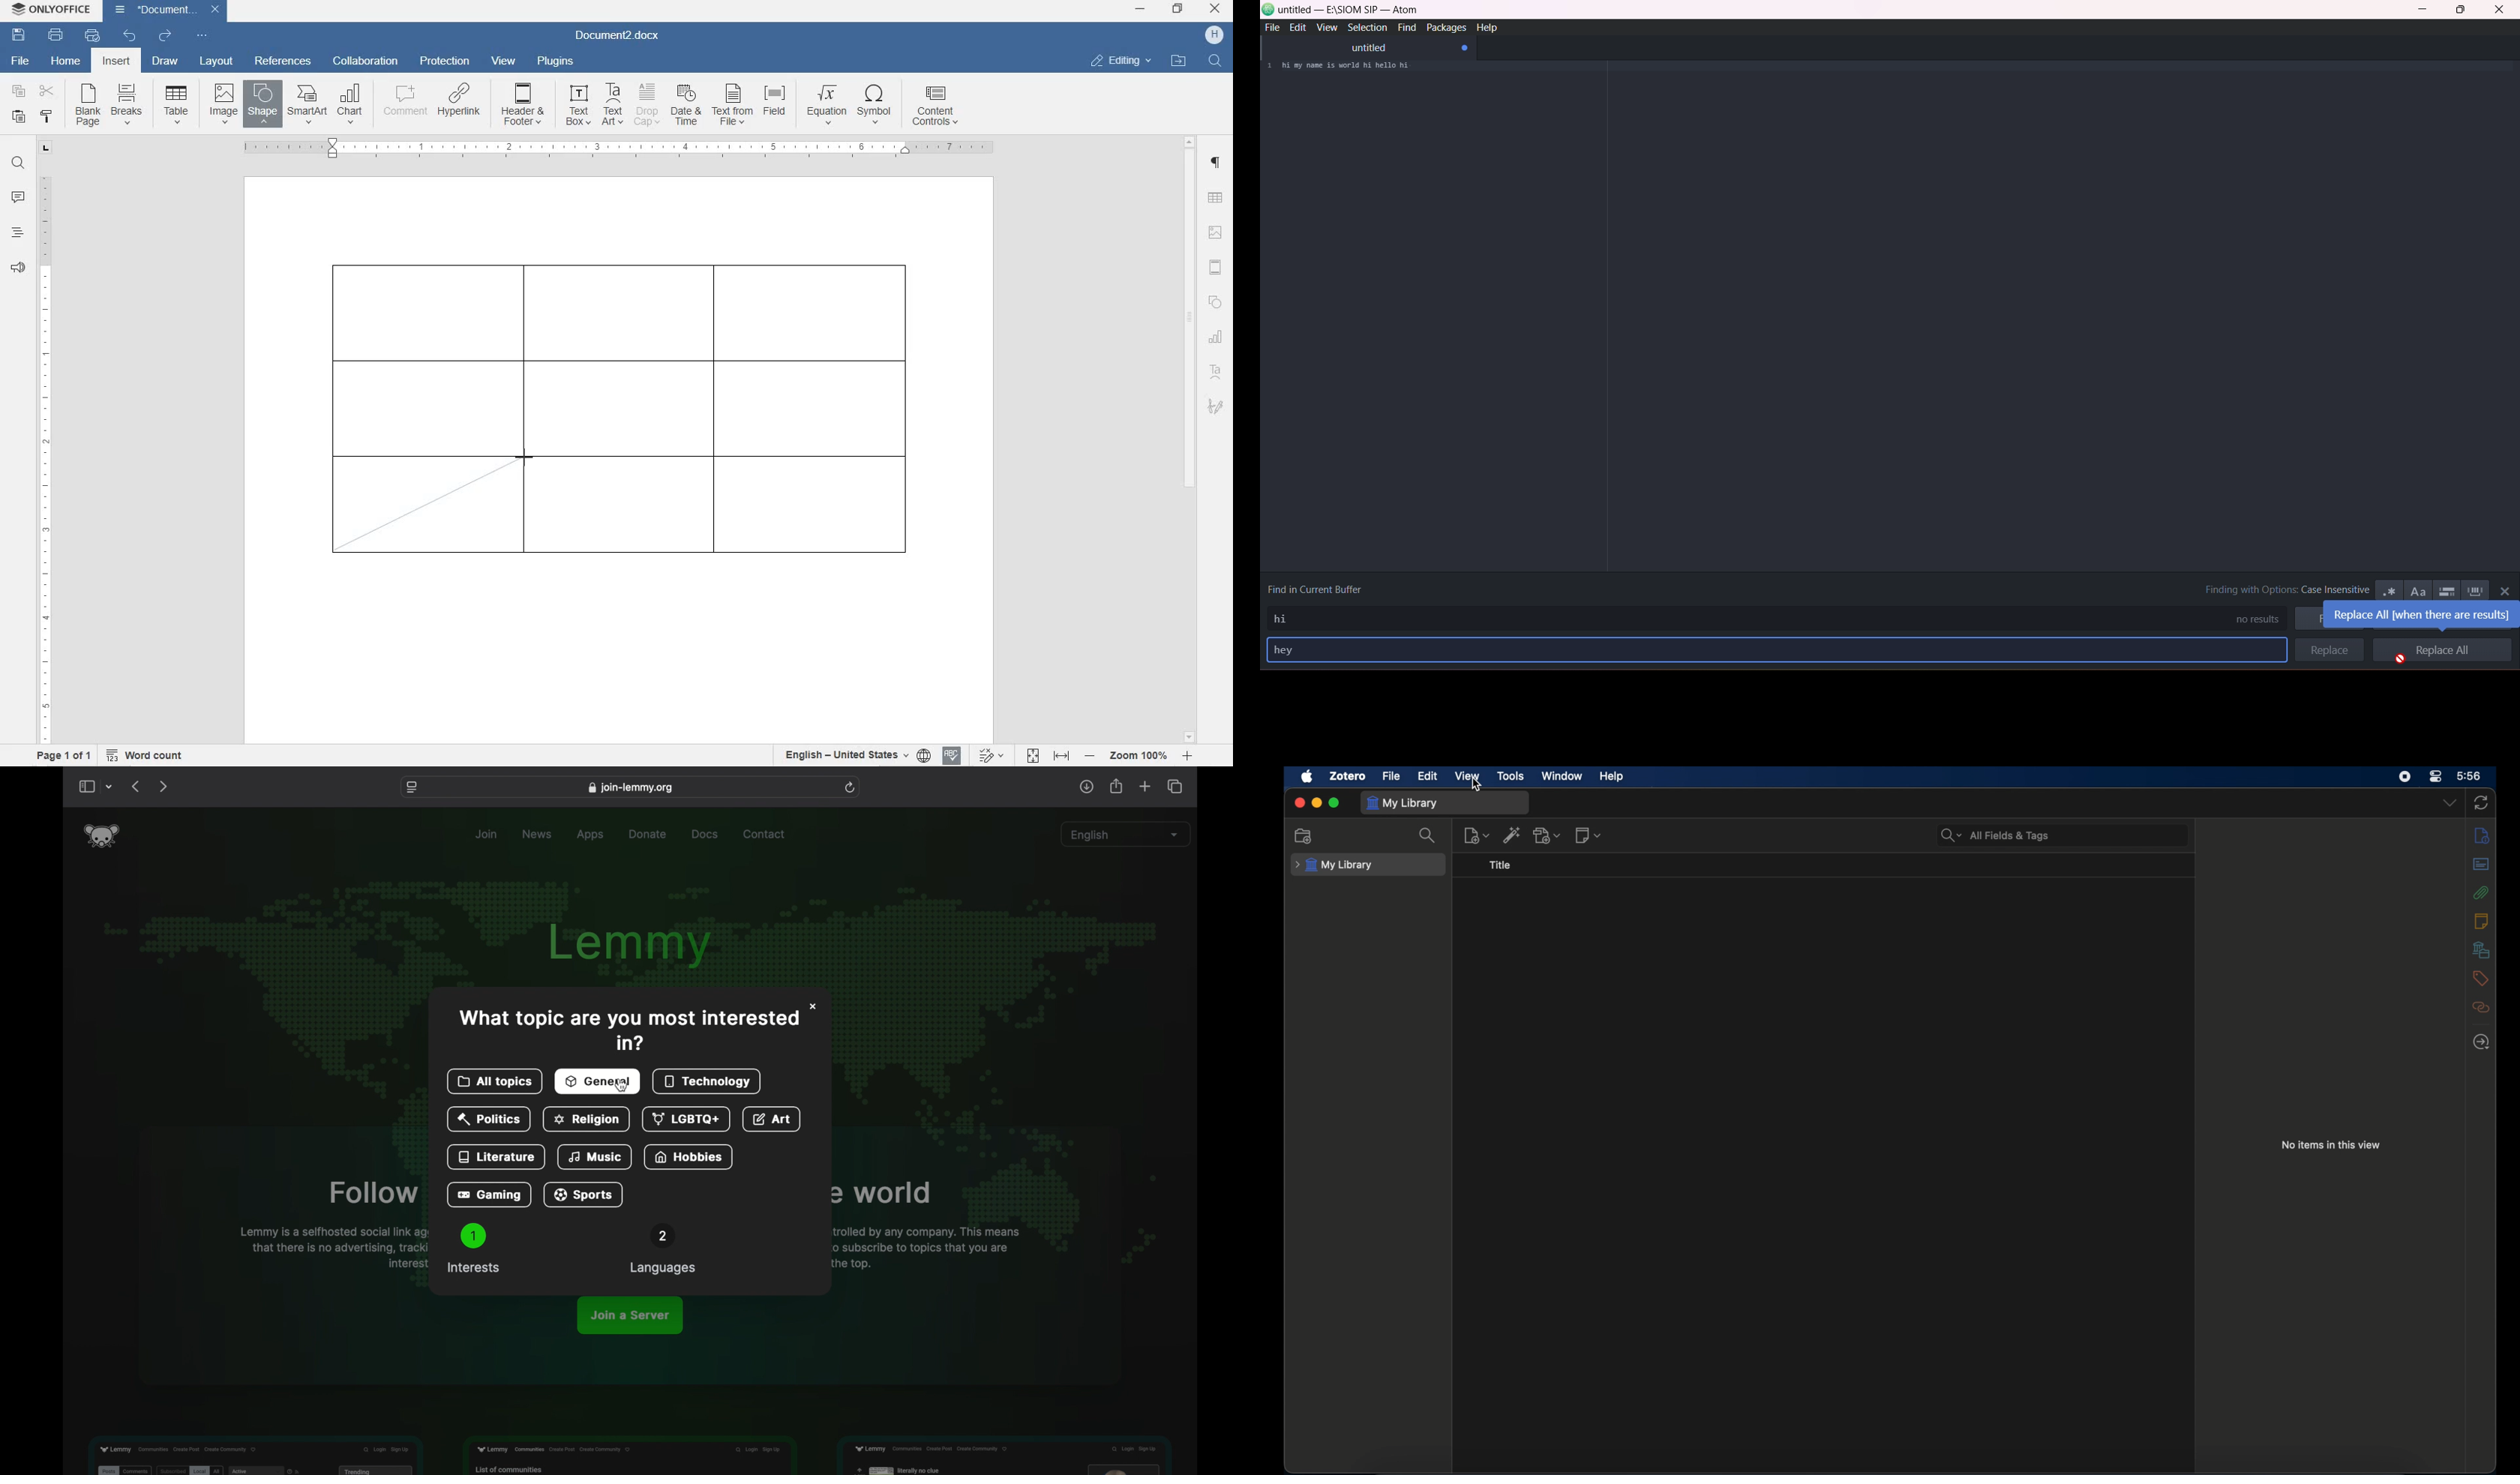 This screenshot has height=1484, width=2520. I want to click on spell check, so click(952, 757).